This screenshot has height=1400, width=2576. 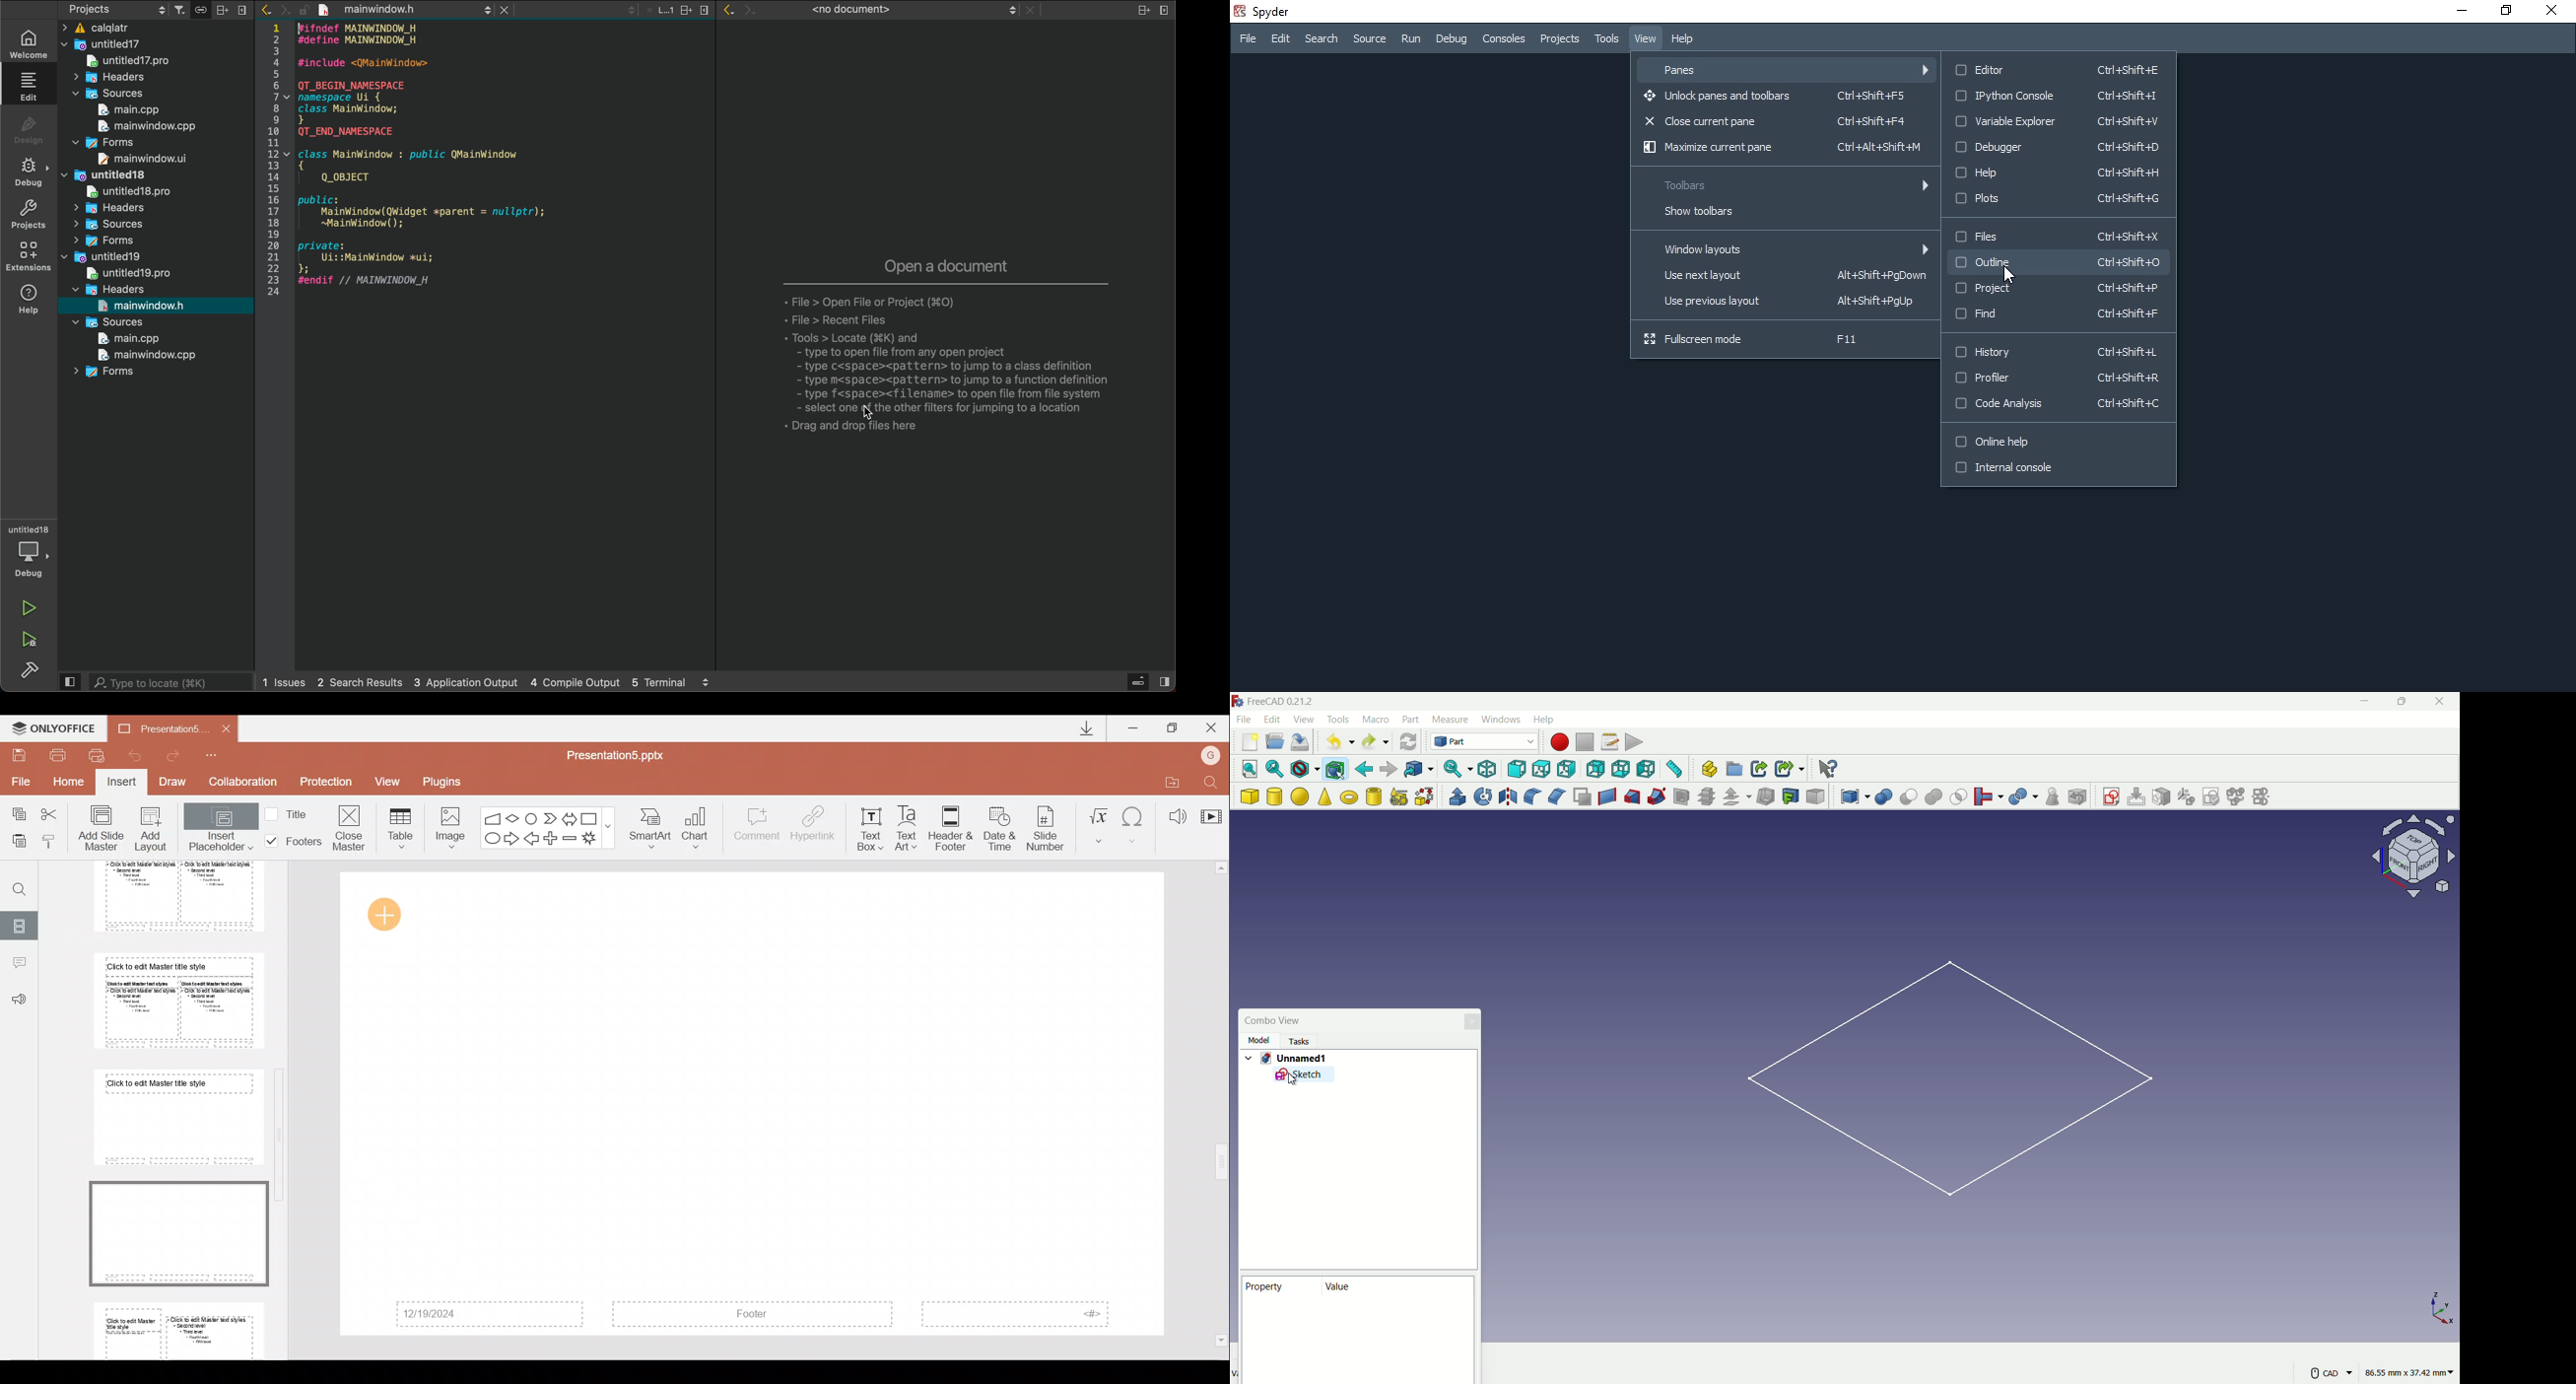 I want to click on Outline, so click(x=2061, y=260).